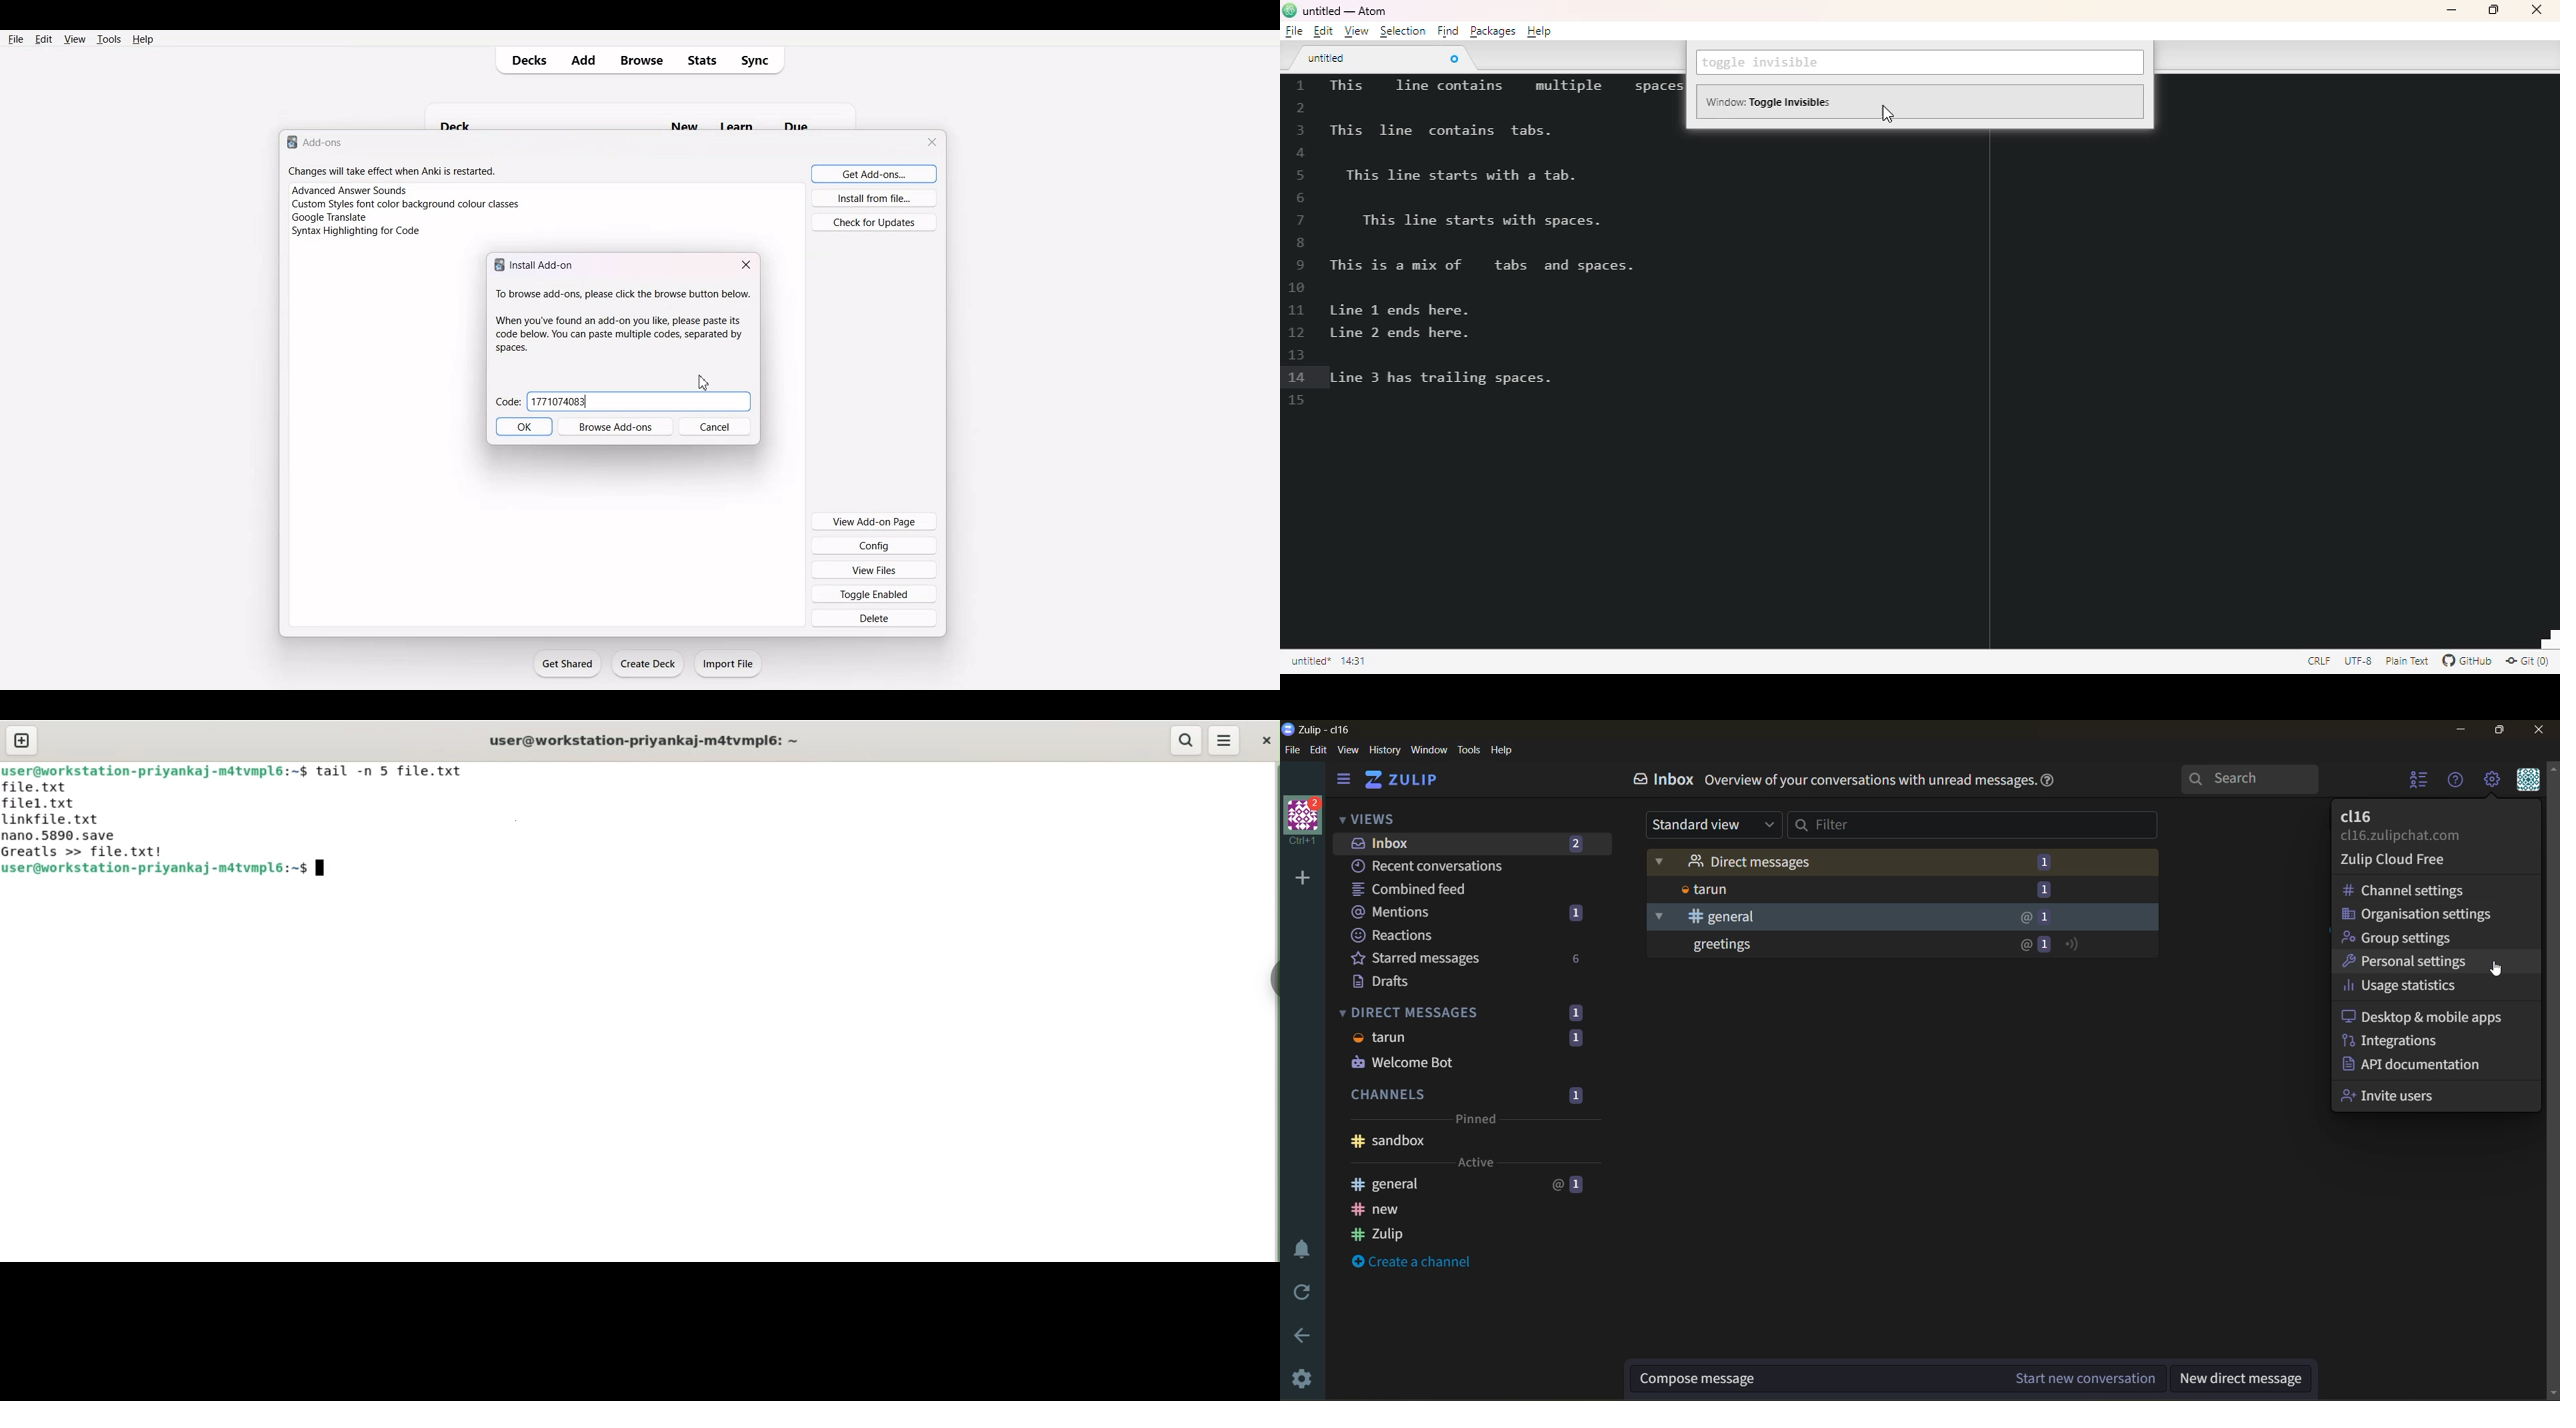 Image resolution: width=2576 pixels, height=1428 pixels. What do you see at coordinates (2495, 779) in the screenshot?
I see `main menu` at bounding box center [2495, 779].